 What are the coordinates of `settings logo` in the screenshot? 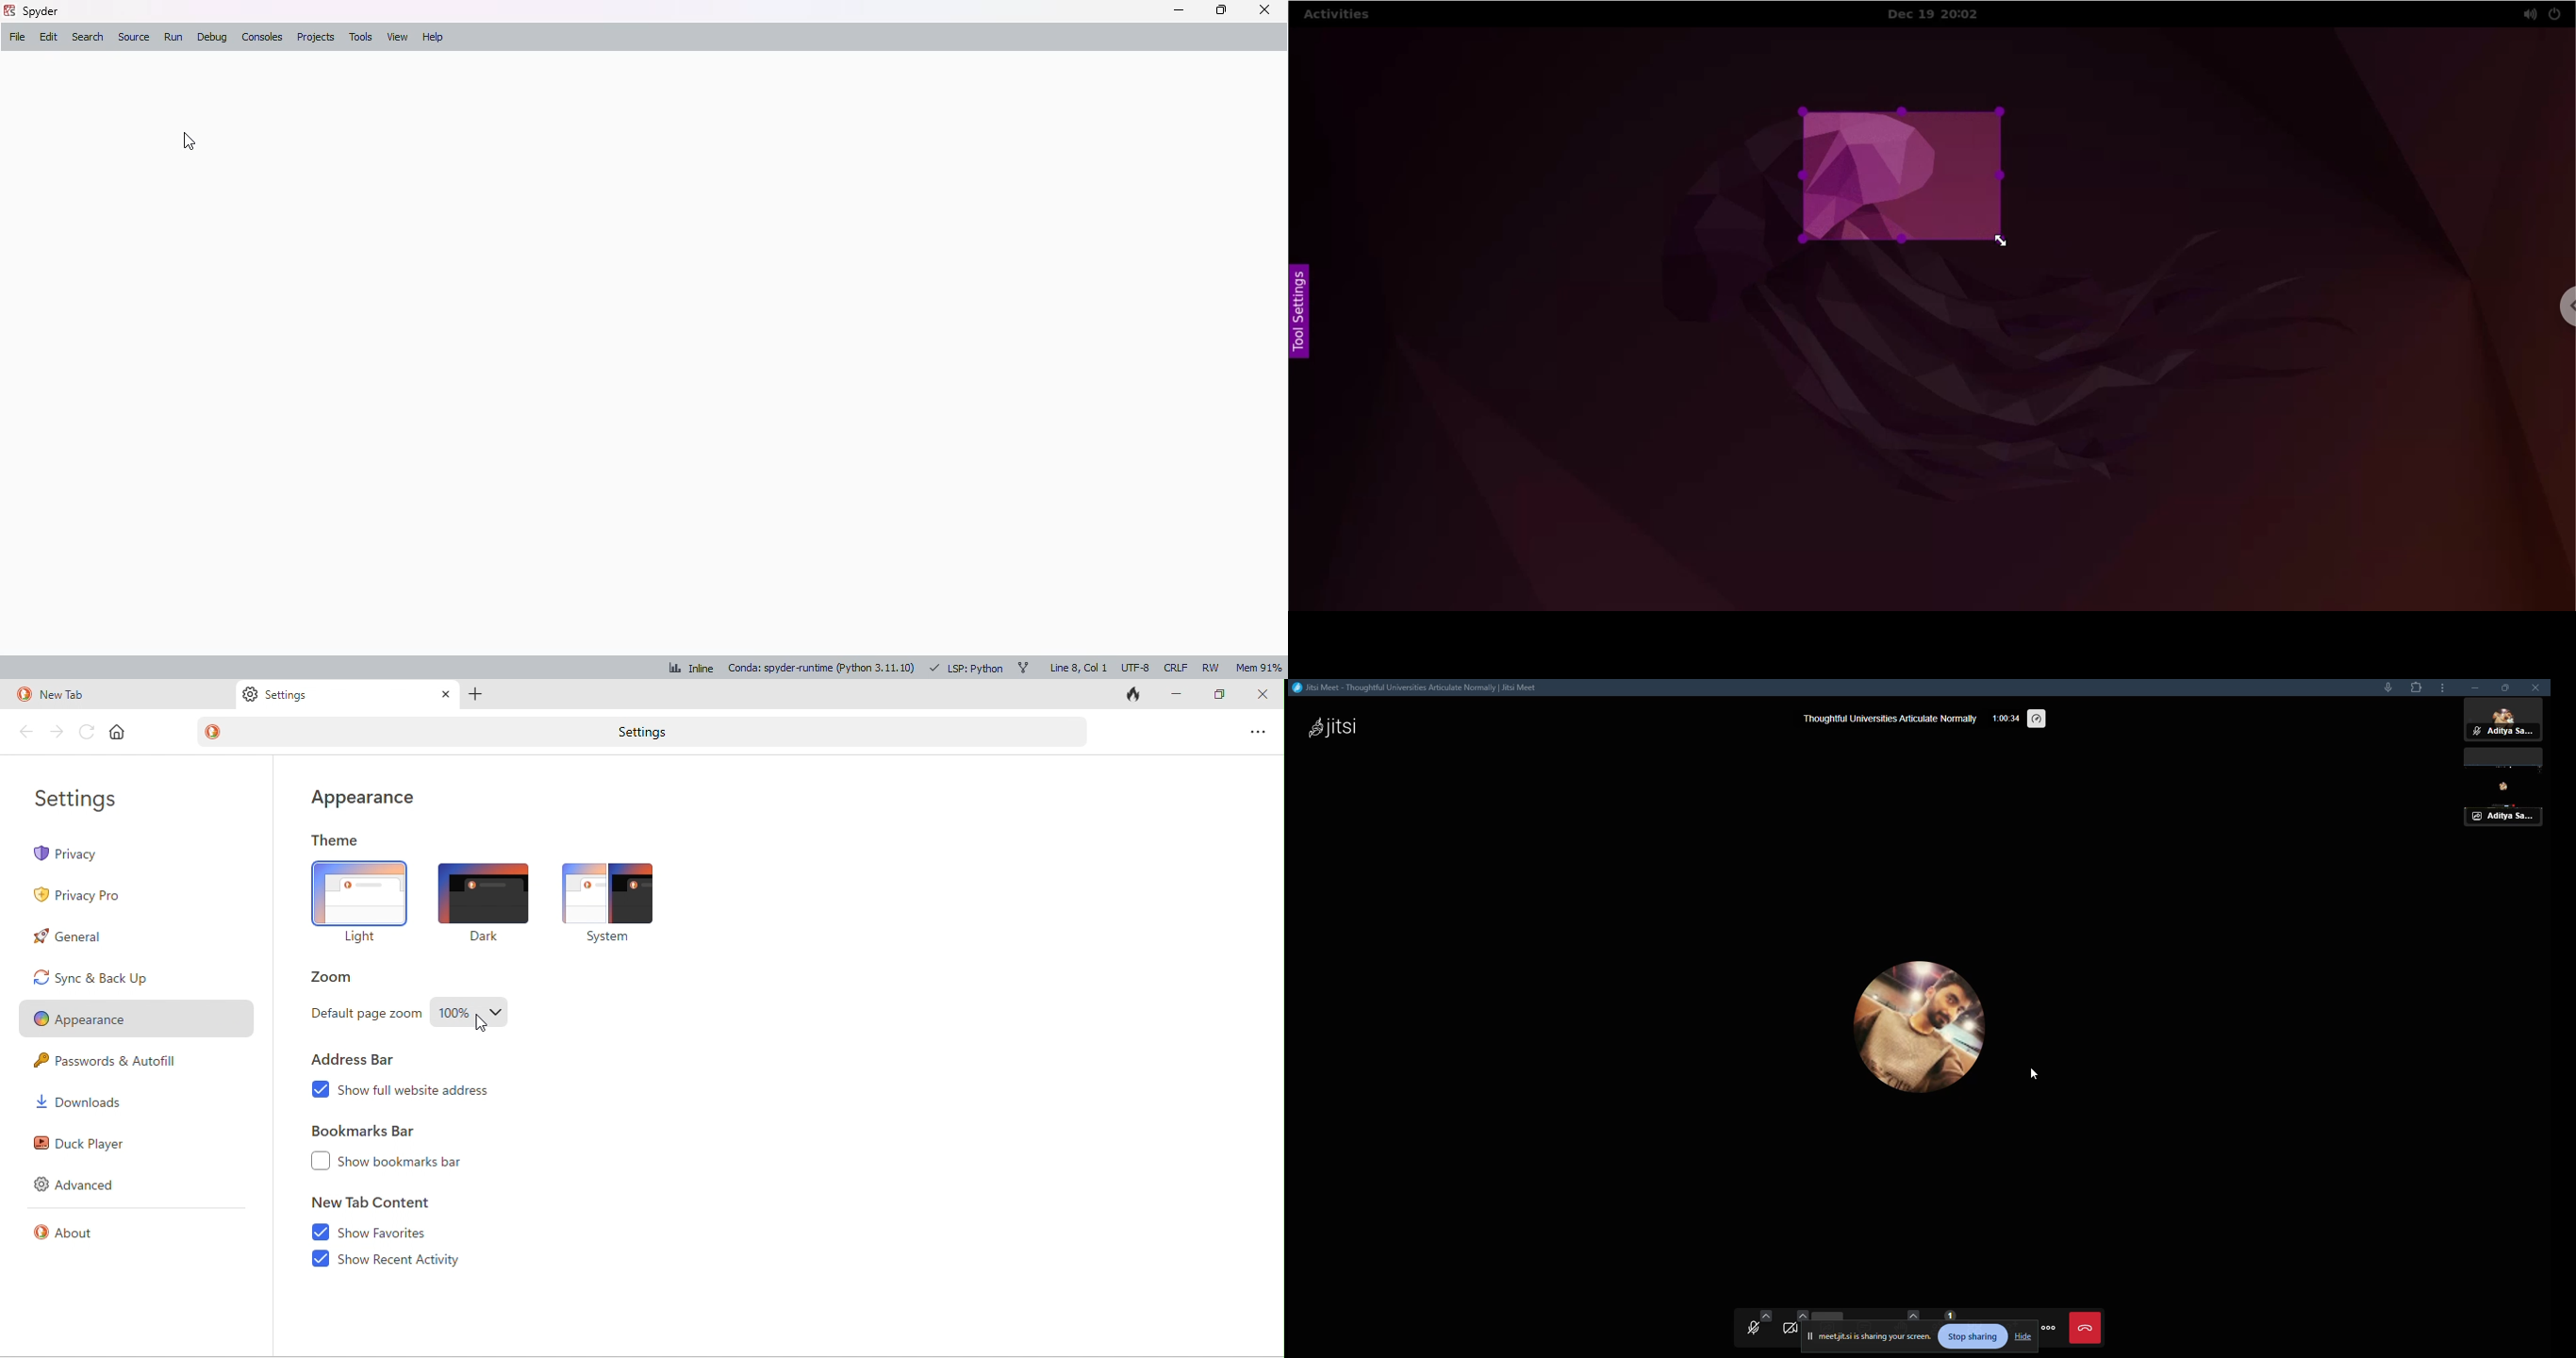 It's located at (250, 697).